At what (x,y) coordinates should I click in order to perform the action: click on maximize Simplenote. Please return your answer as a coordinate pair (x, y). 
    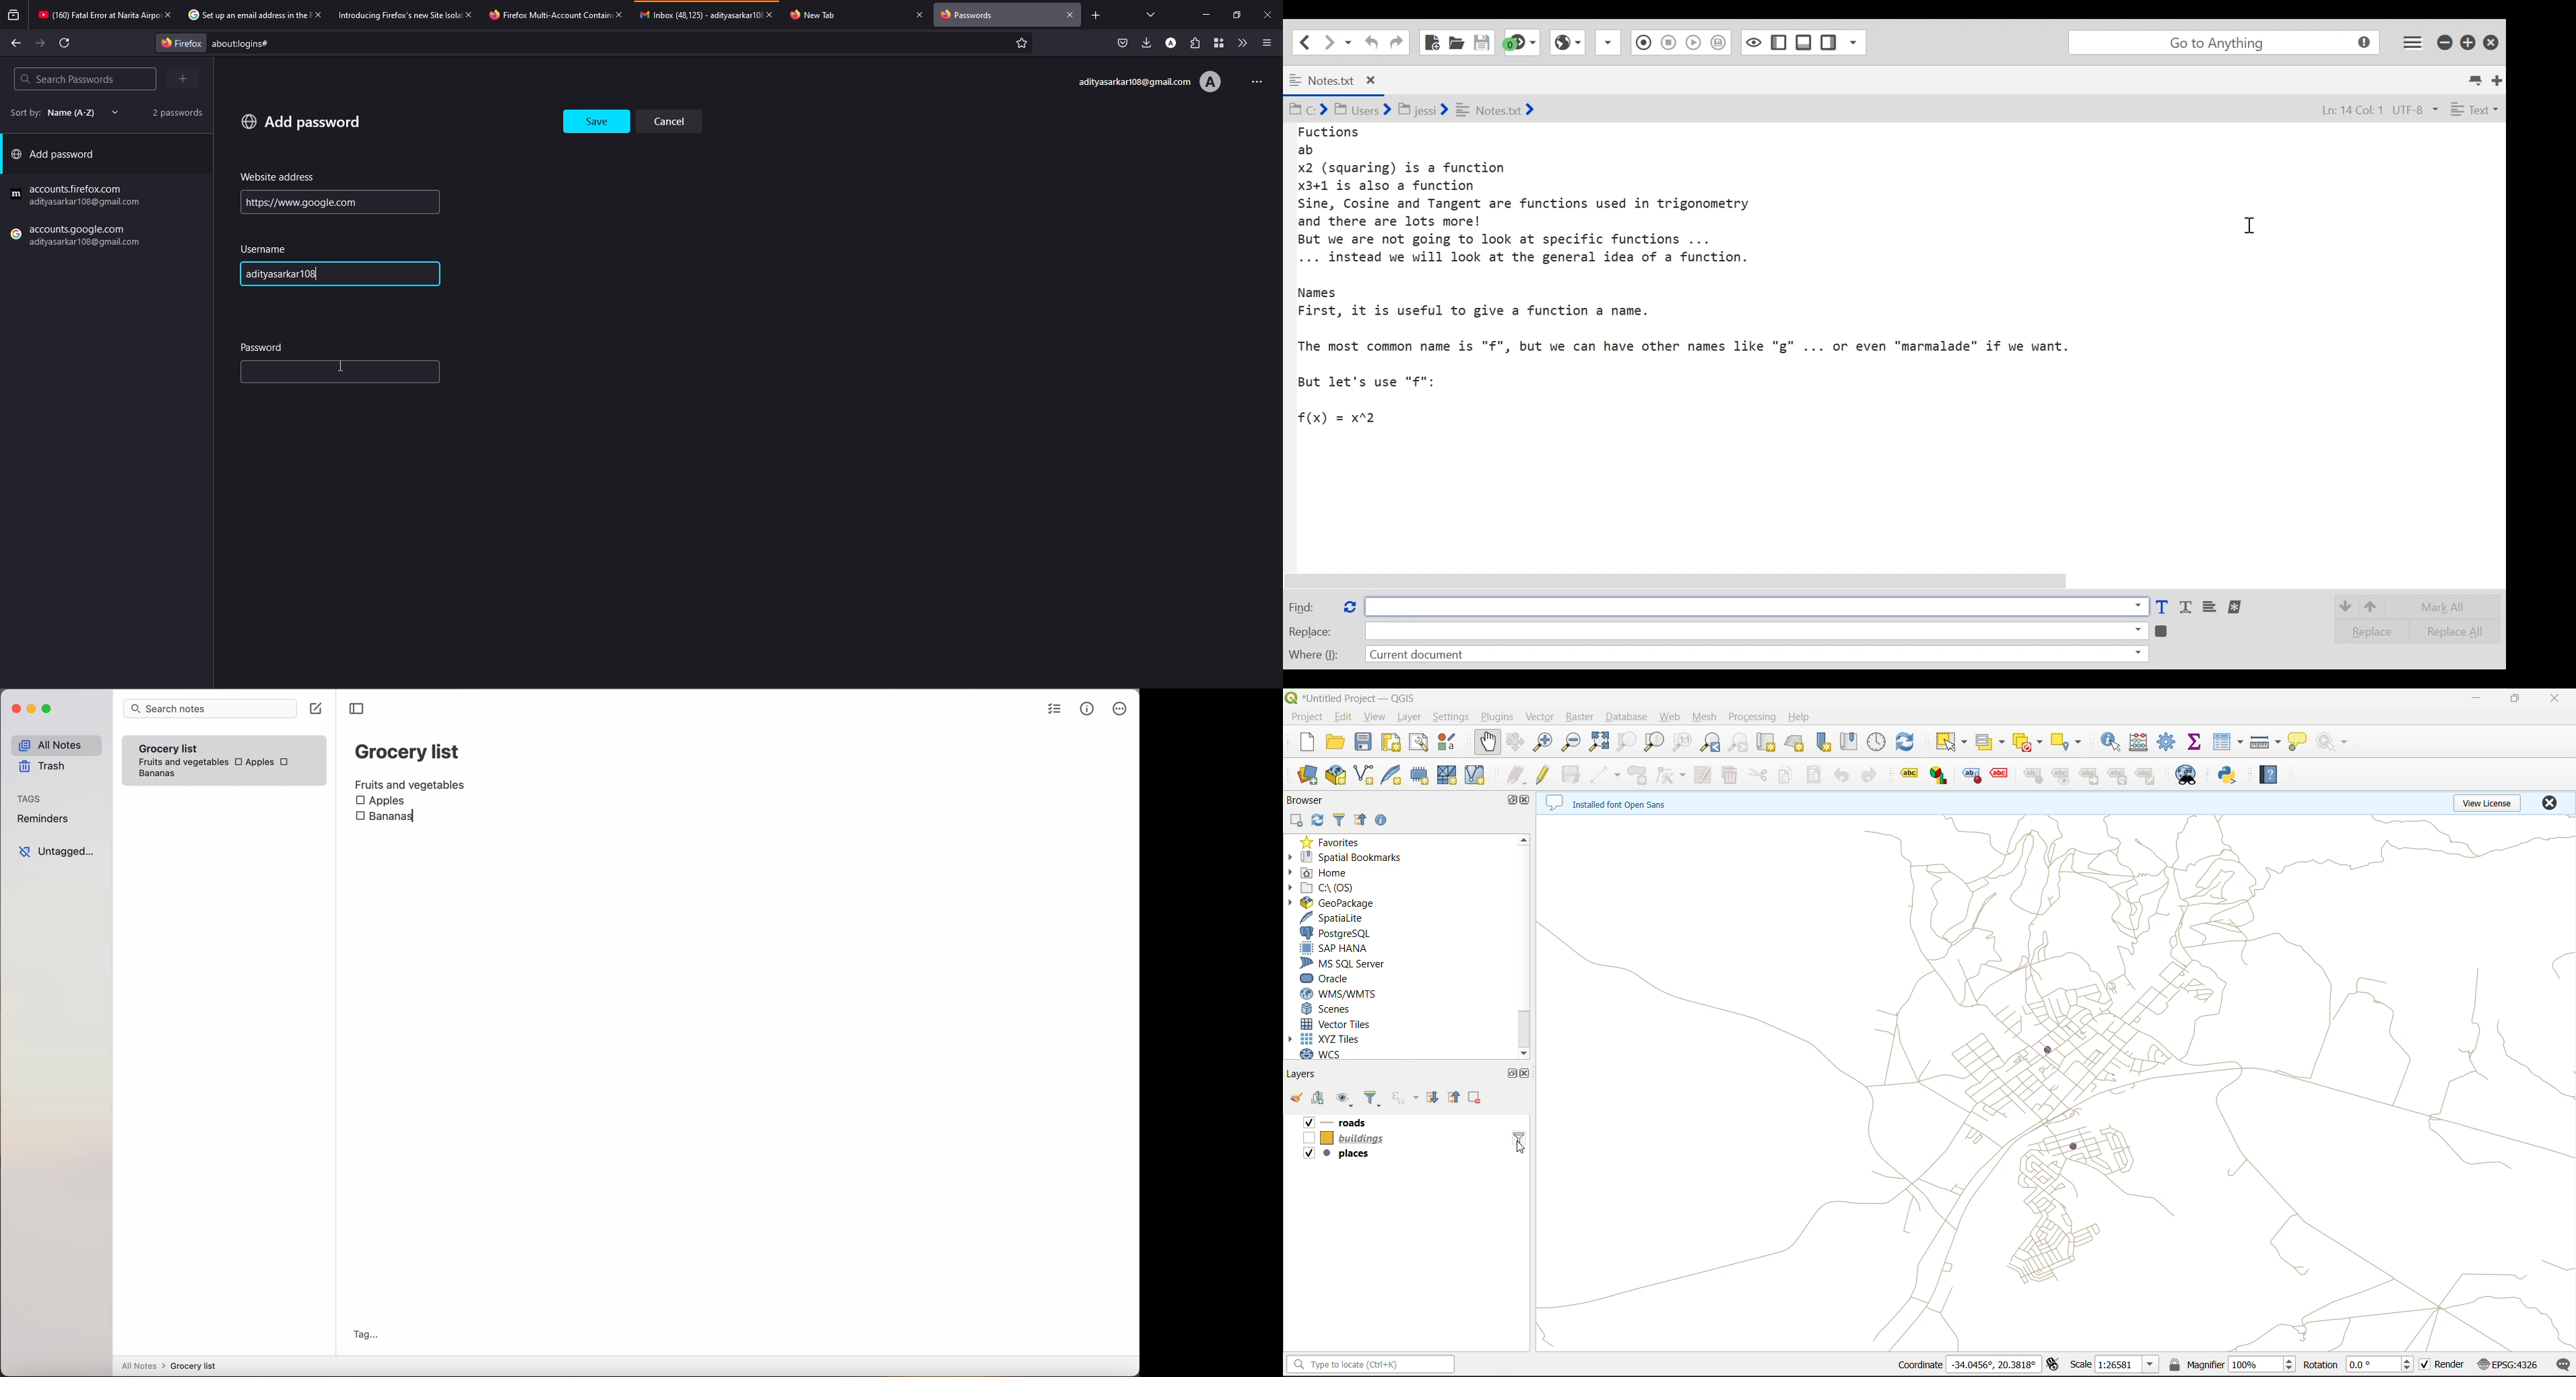
    Looking at the image, I should click on (49, 710).